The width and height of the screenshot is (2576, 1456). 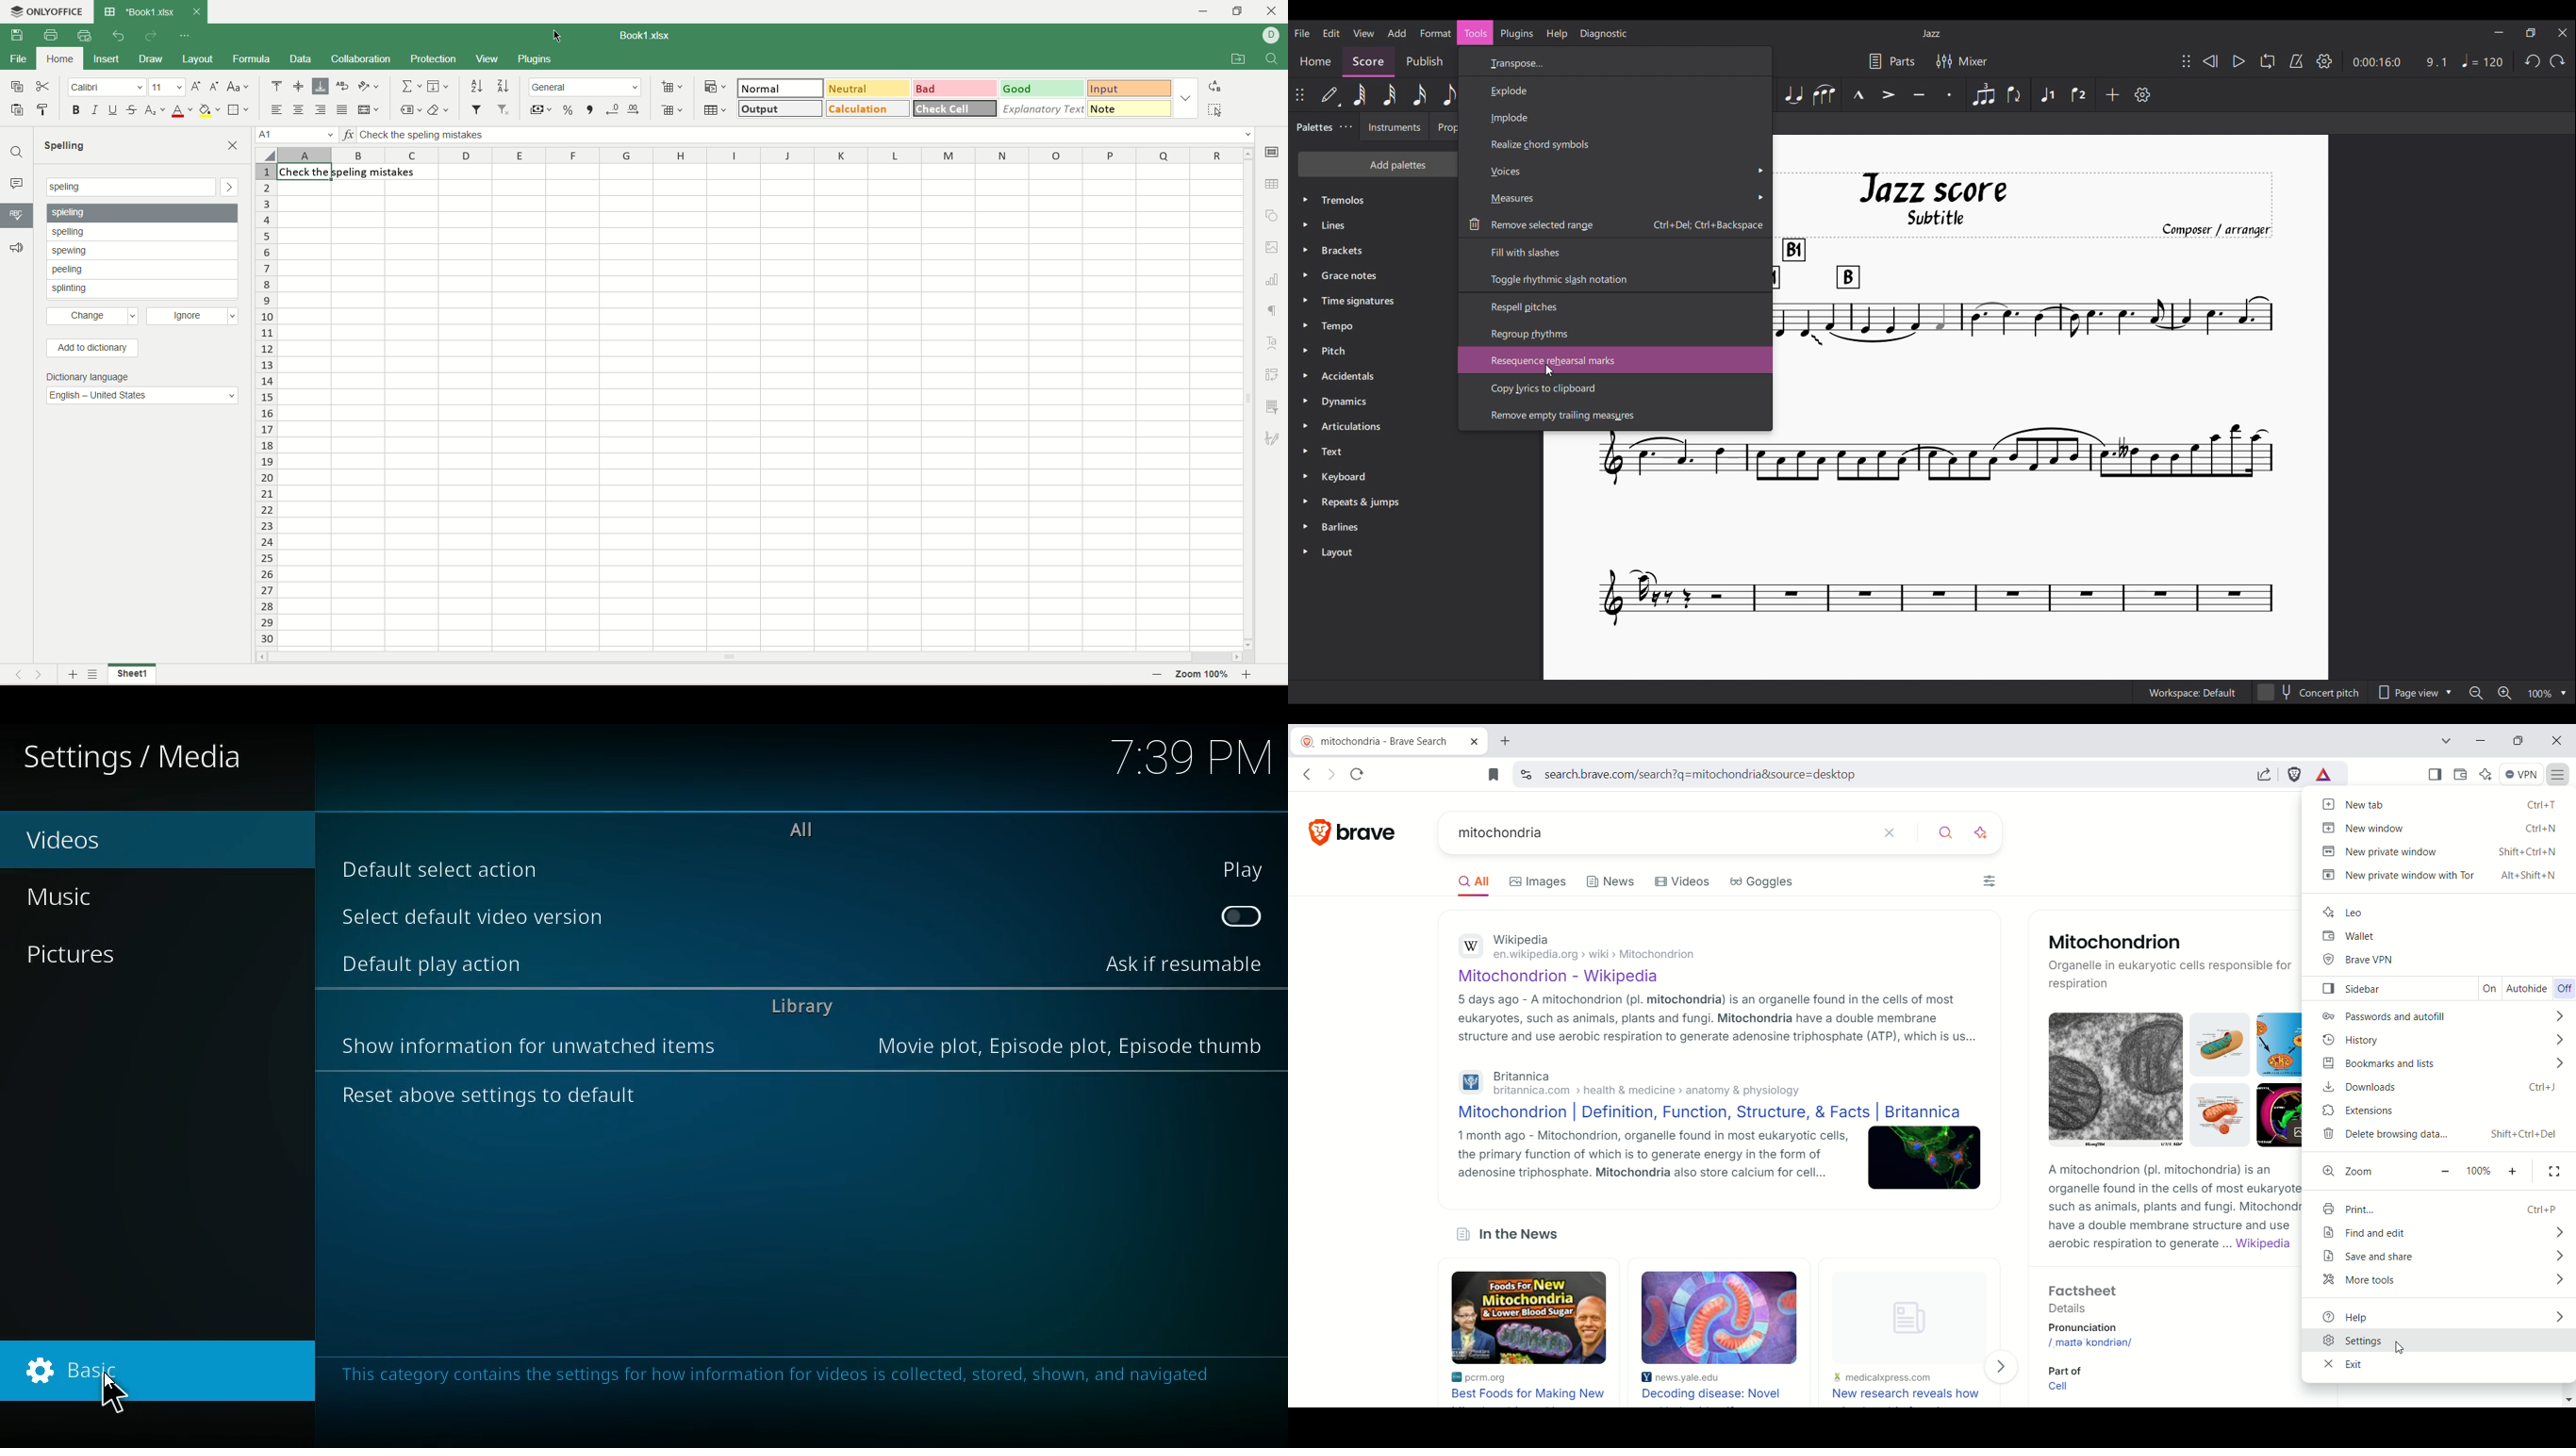 What do you see at coordinates (368, 85) in the screenshot?
I see `orientation` at bounding box center [368, 85].